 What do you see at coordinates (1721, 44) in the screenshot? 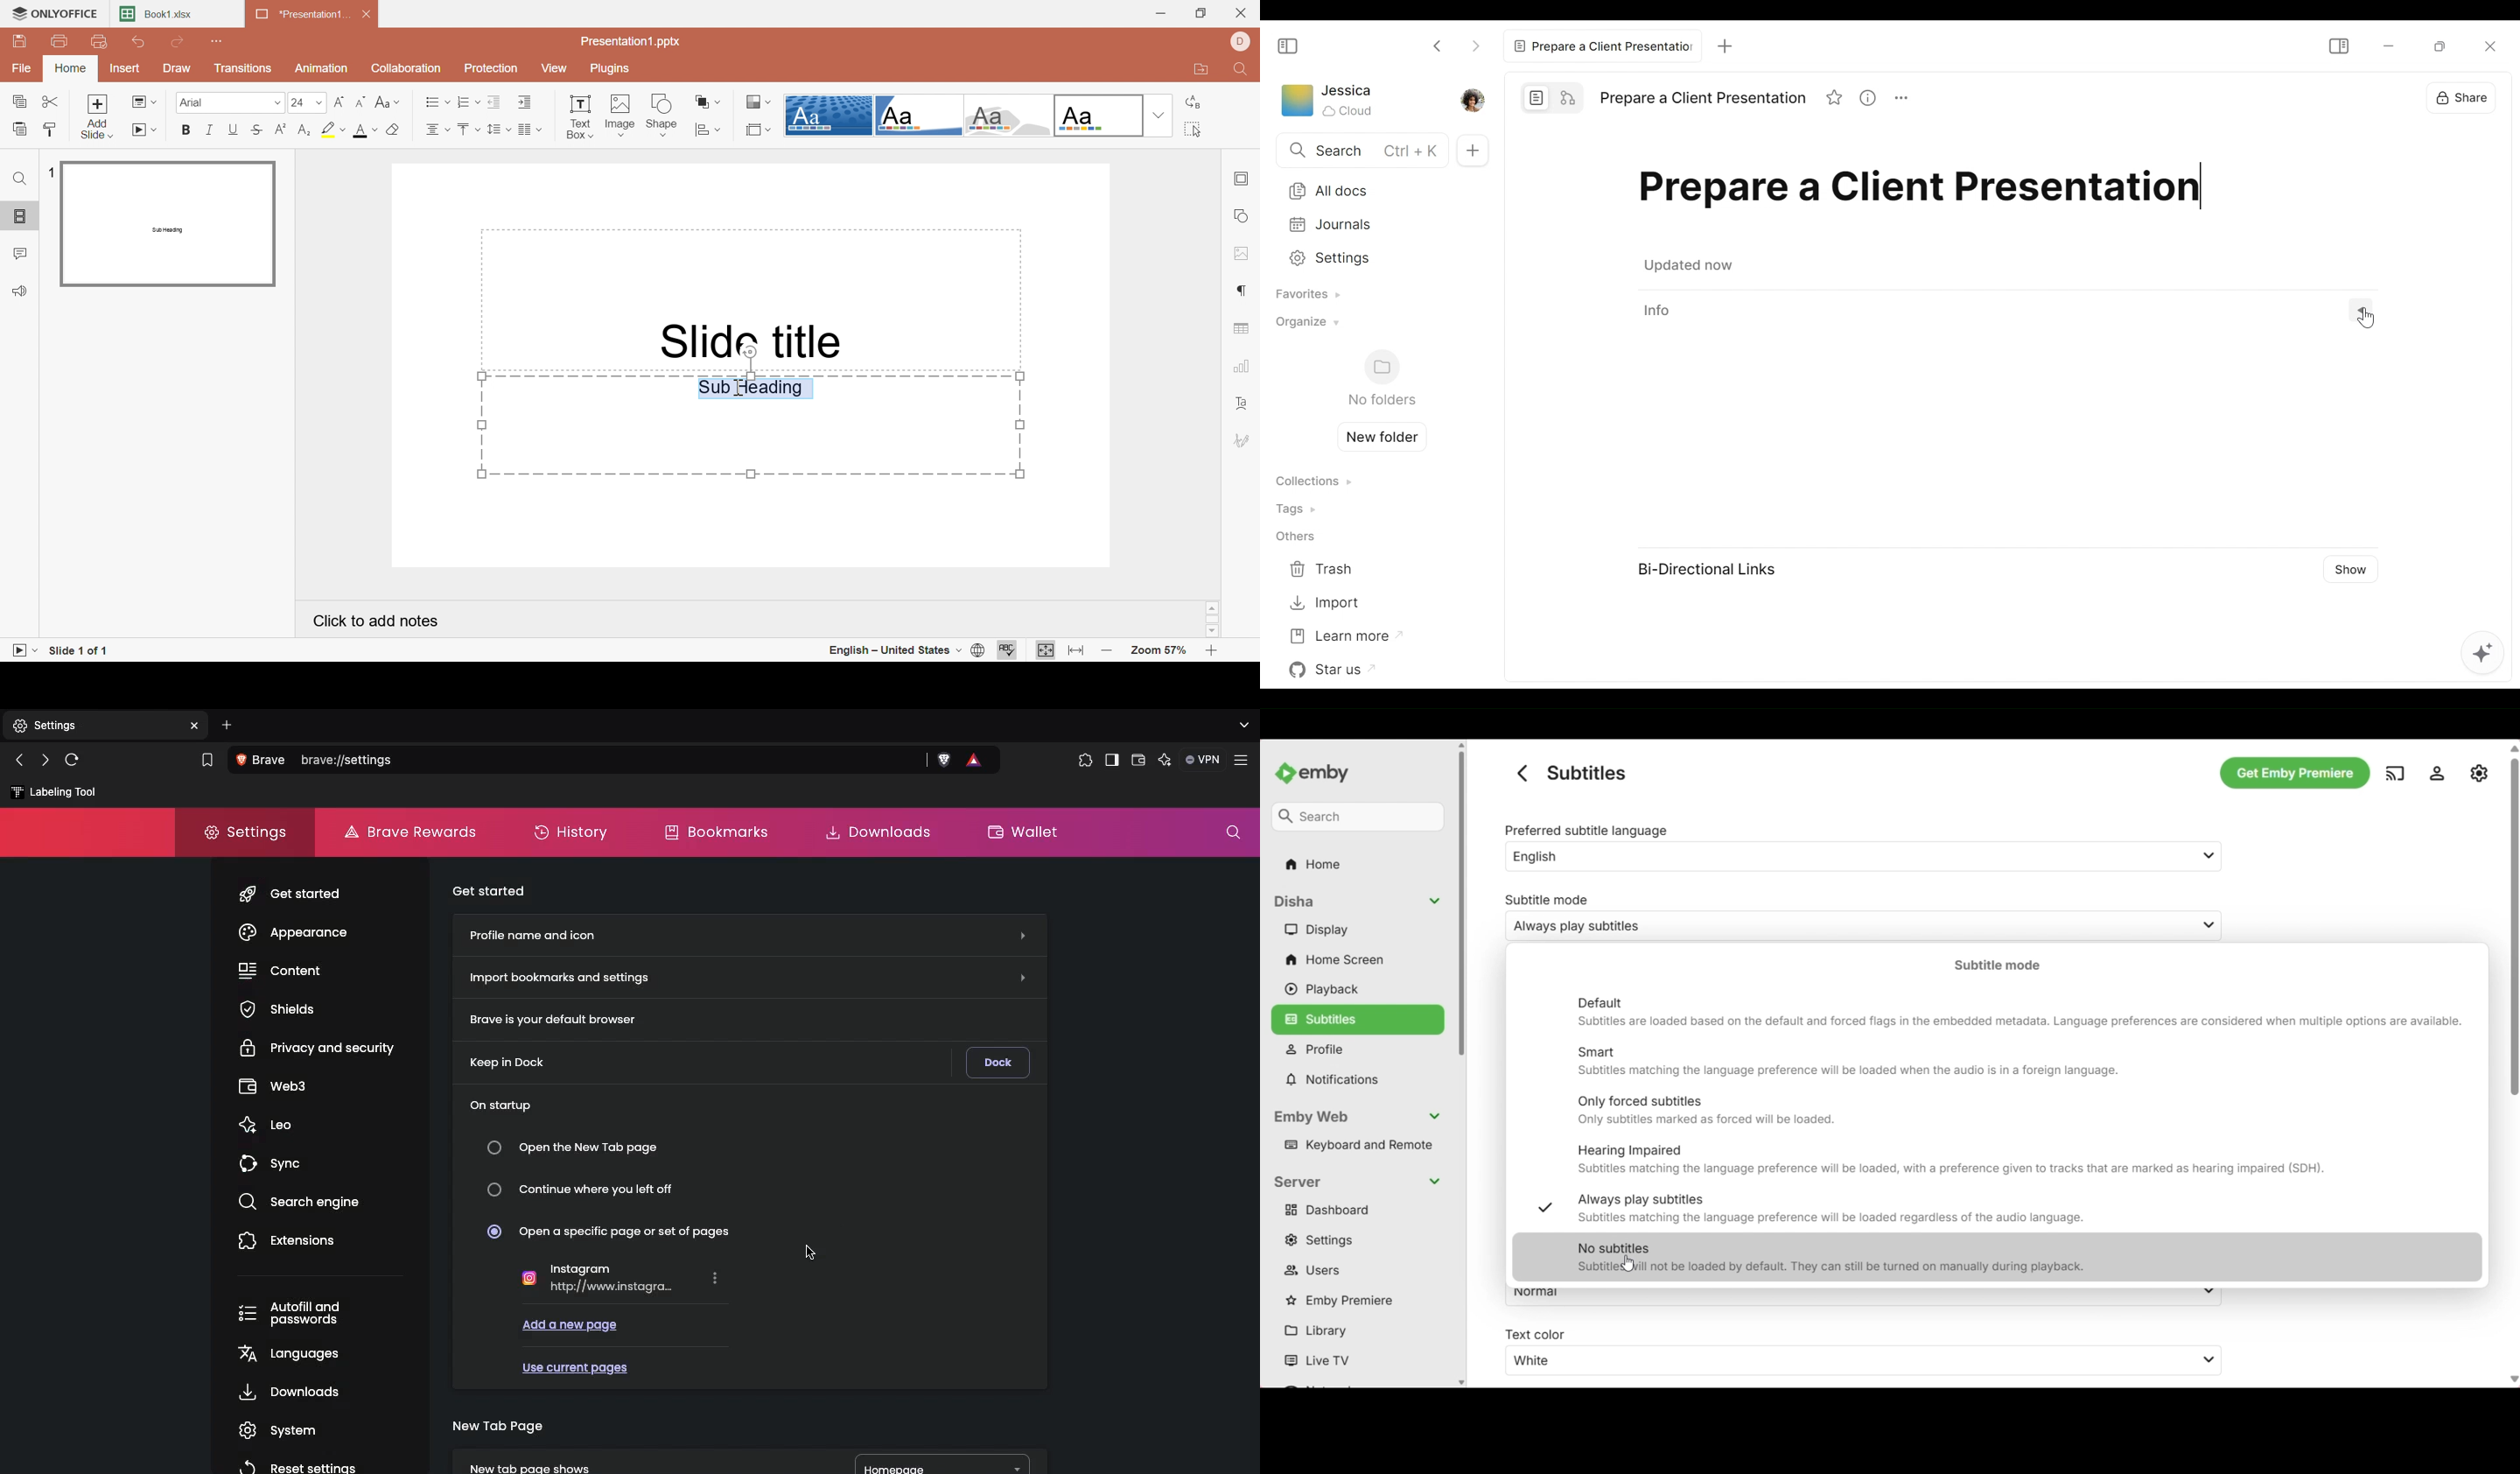
I see `New Tab` at bounding box center [1721, 44].